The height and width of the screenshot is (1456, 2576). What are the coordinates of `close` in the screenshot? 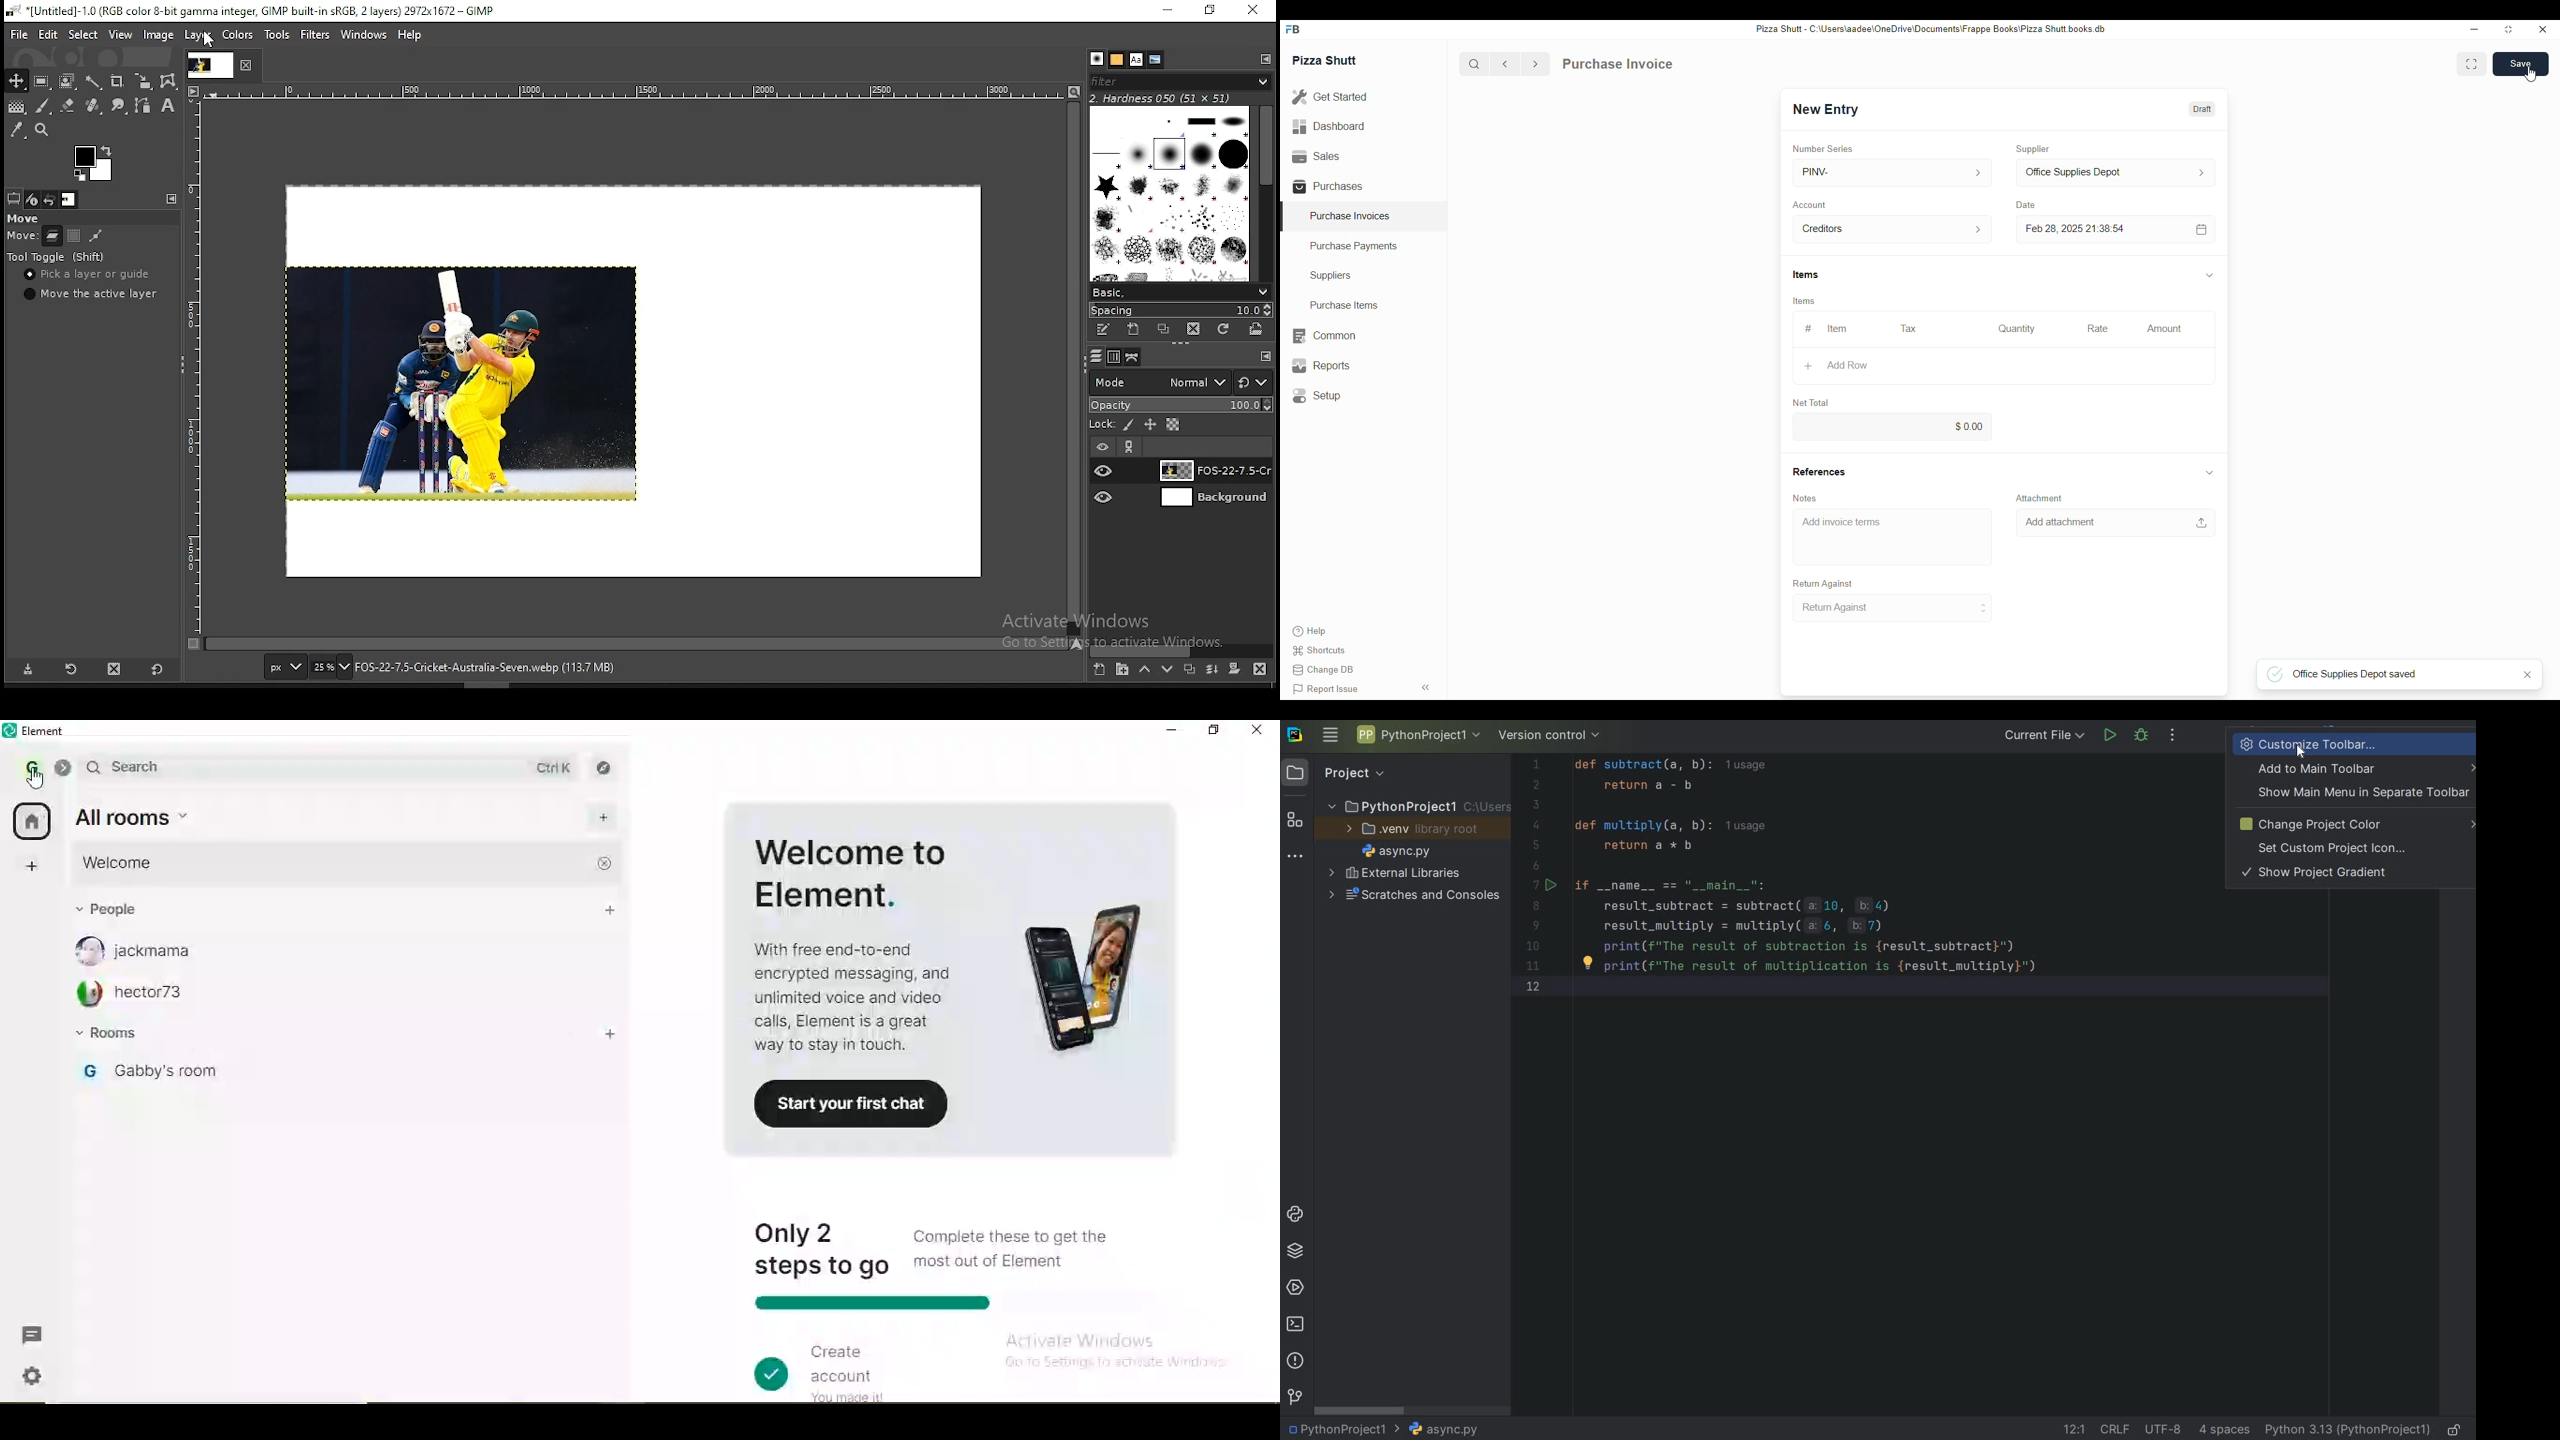 It's located at (2529, 676).